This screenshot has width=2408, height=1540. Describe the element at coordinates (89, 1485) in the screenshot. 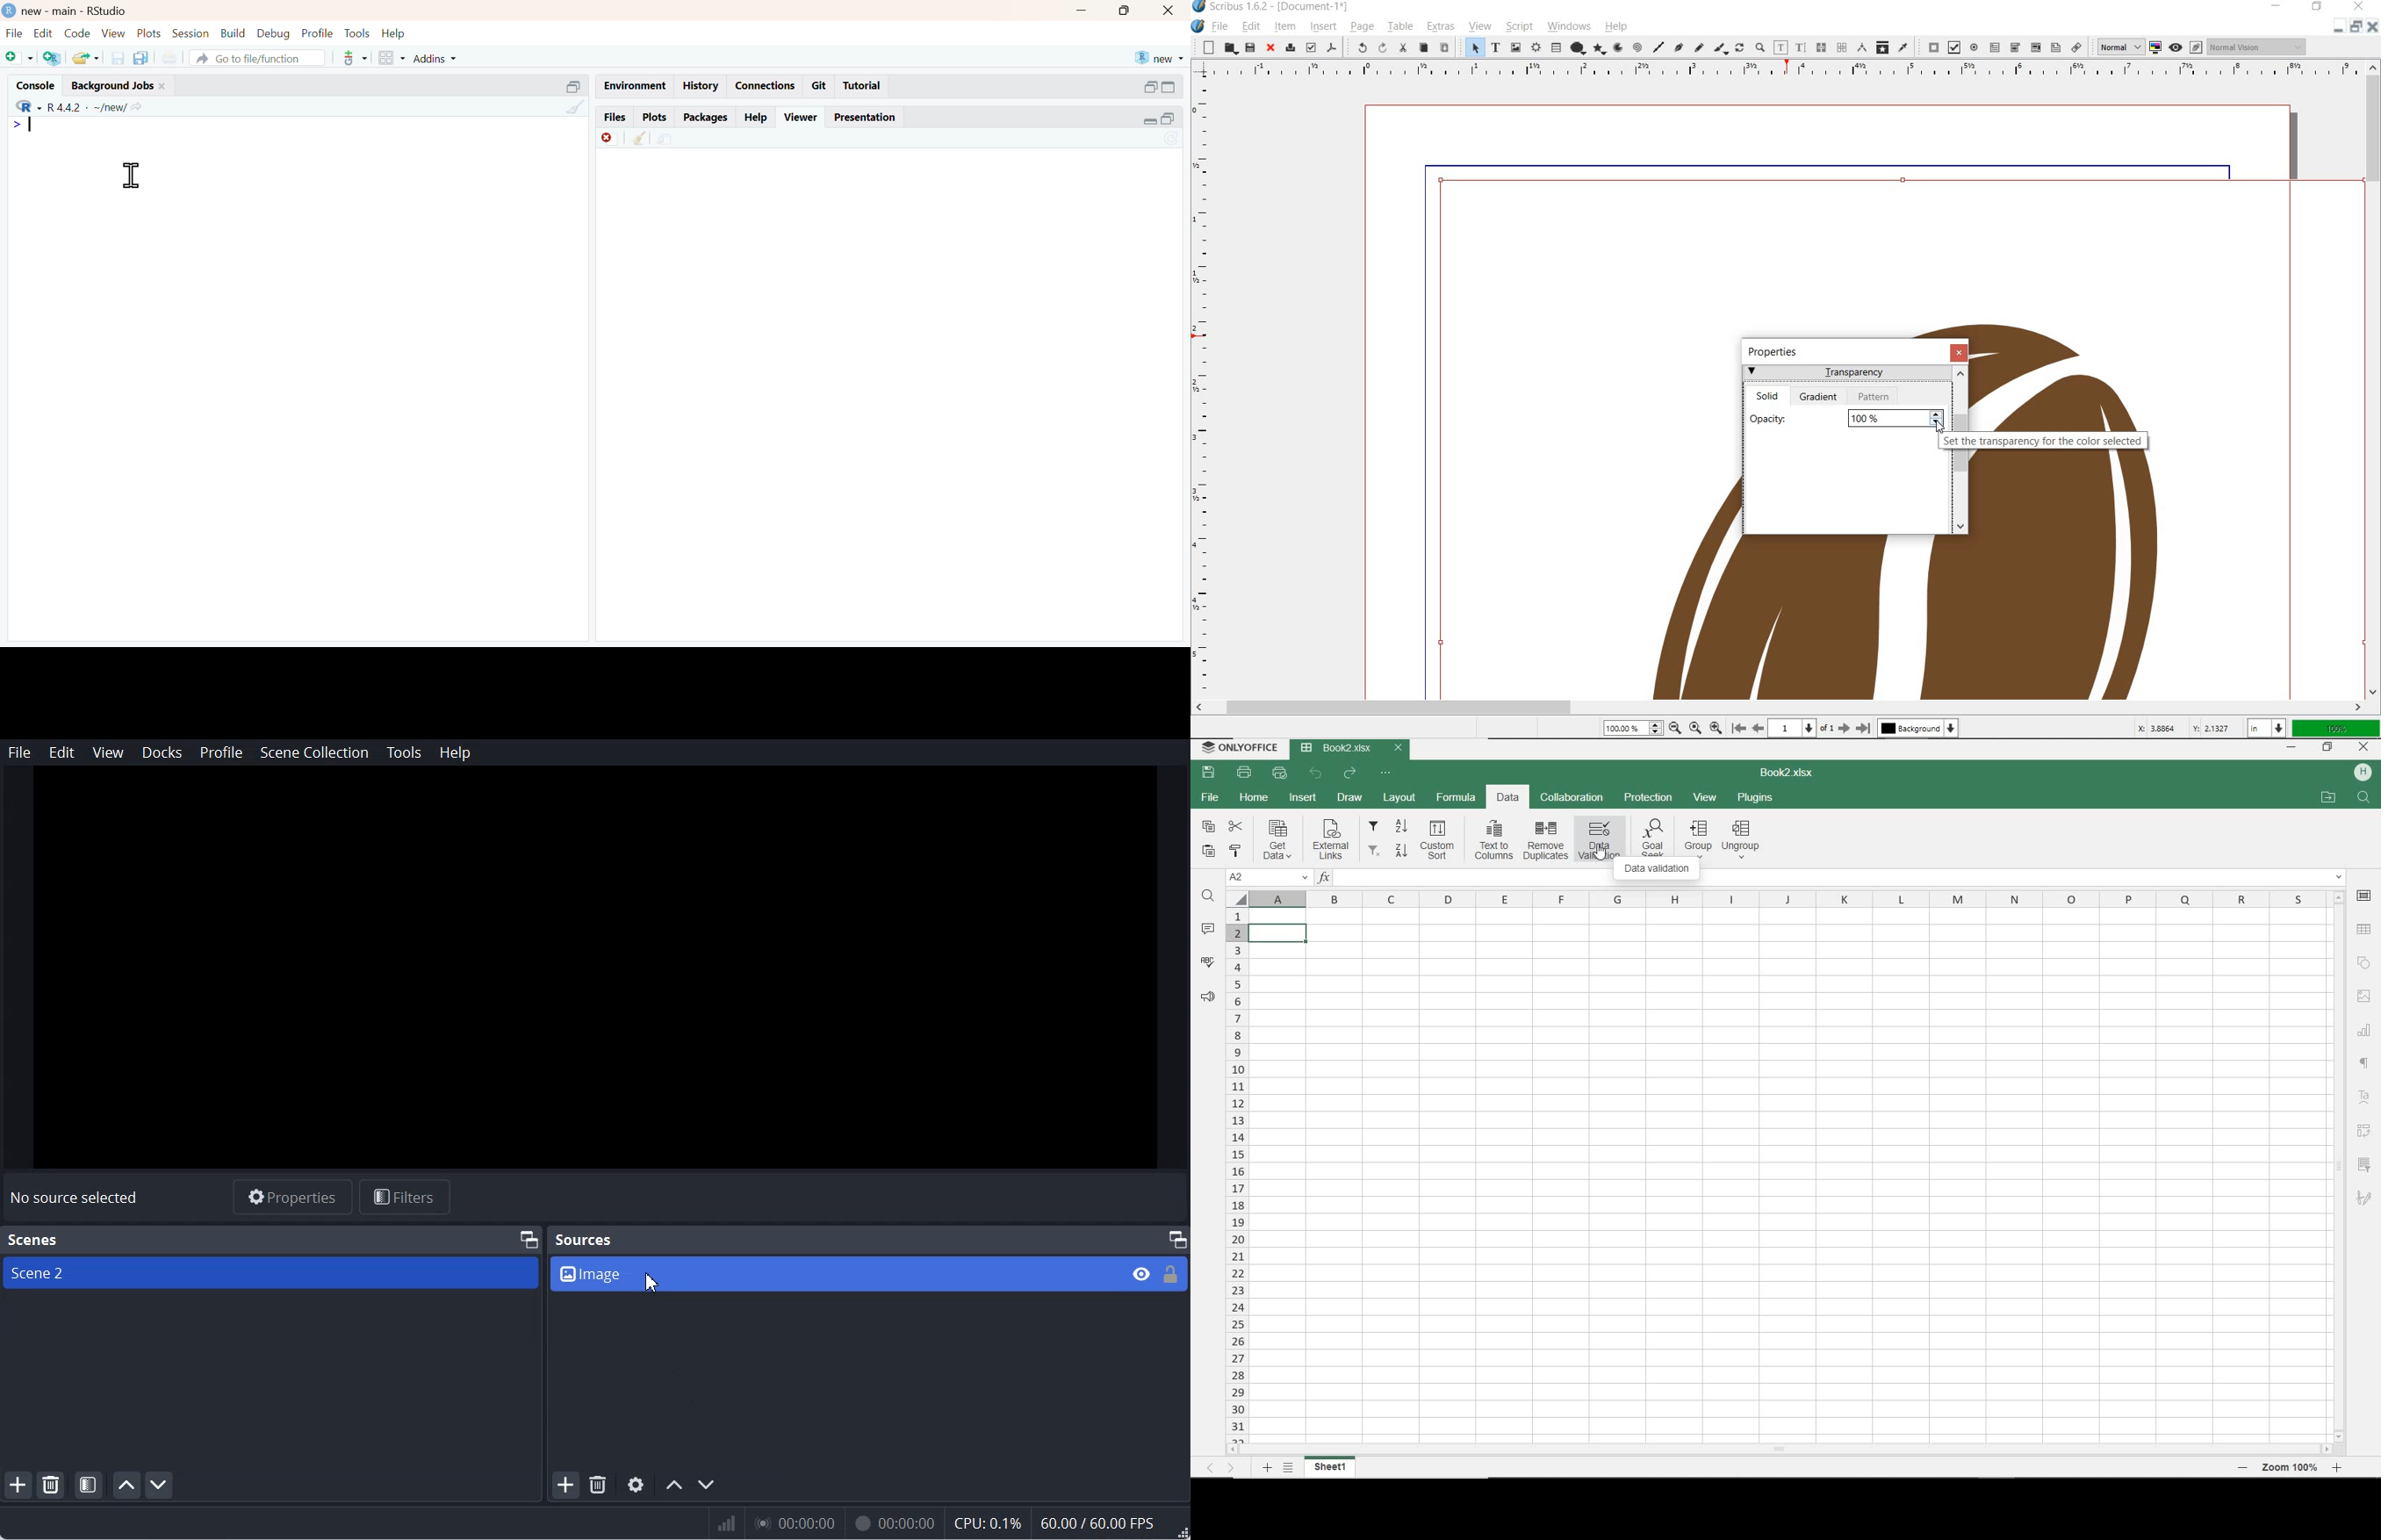

I see `Open Scene Filter` at that location.